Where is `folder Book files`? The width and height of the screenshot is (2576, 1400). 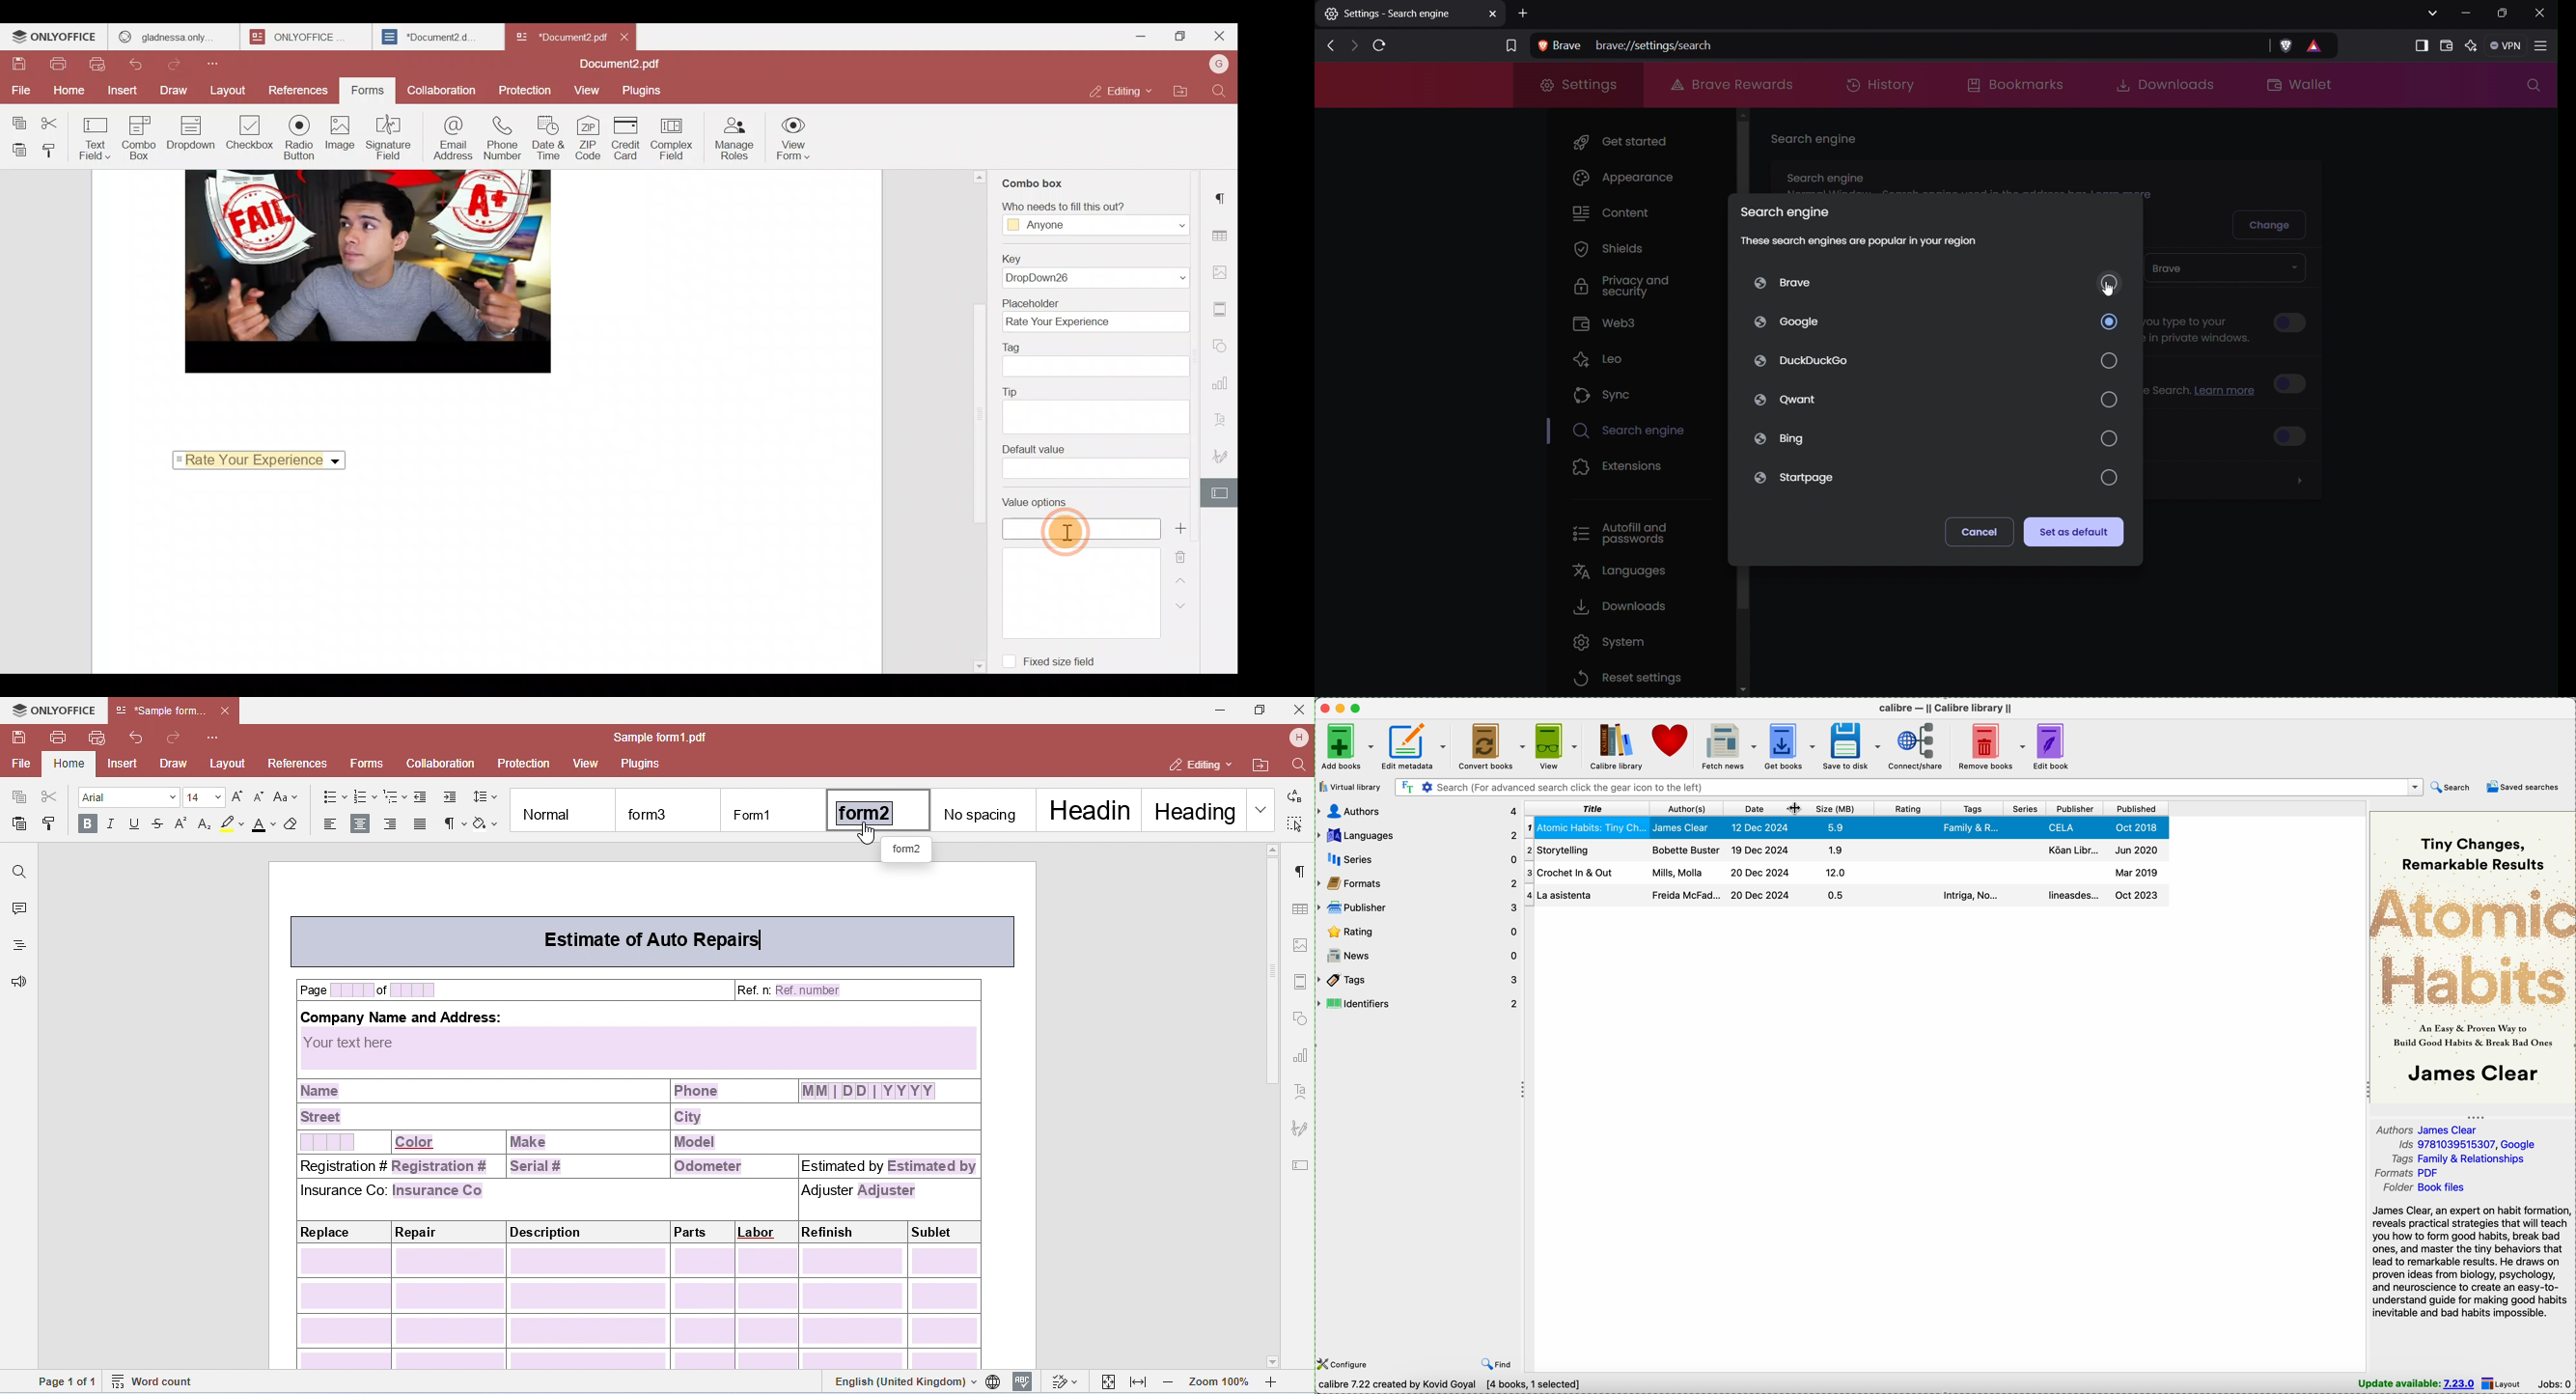 folder Book files is located at coordinates (2426, 1187).